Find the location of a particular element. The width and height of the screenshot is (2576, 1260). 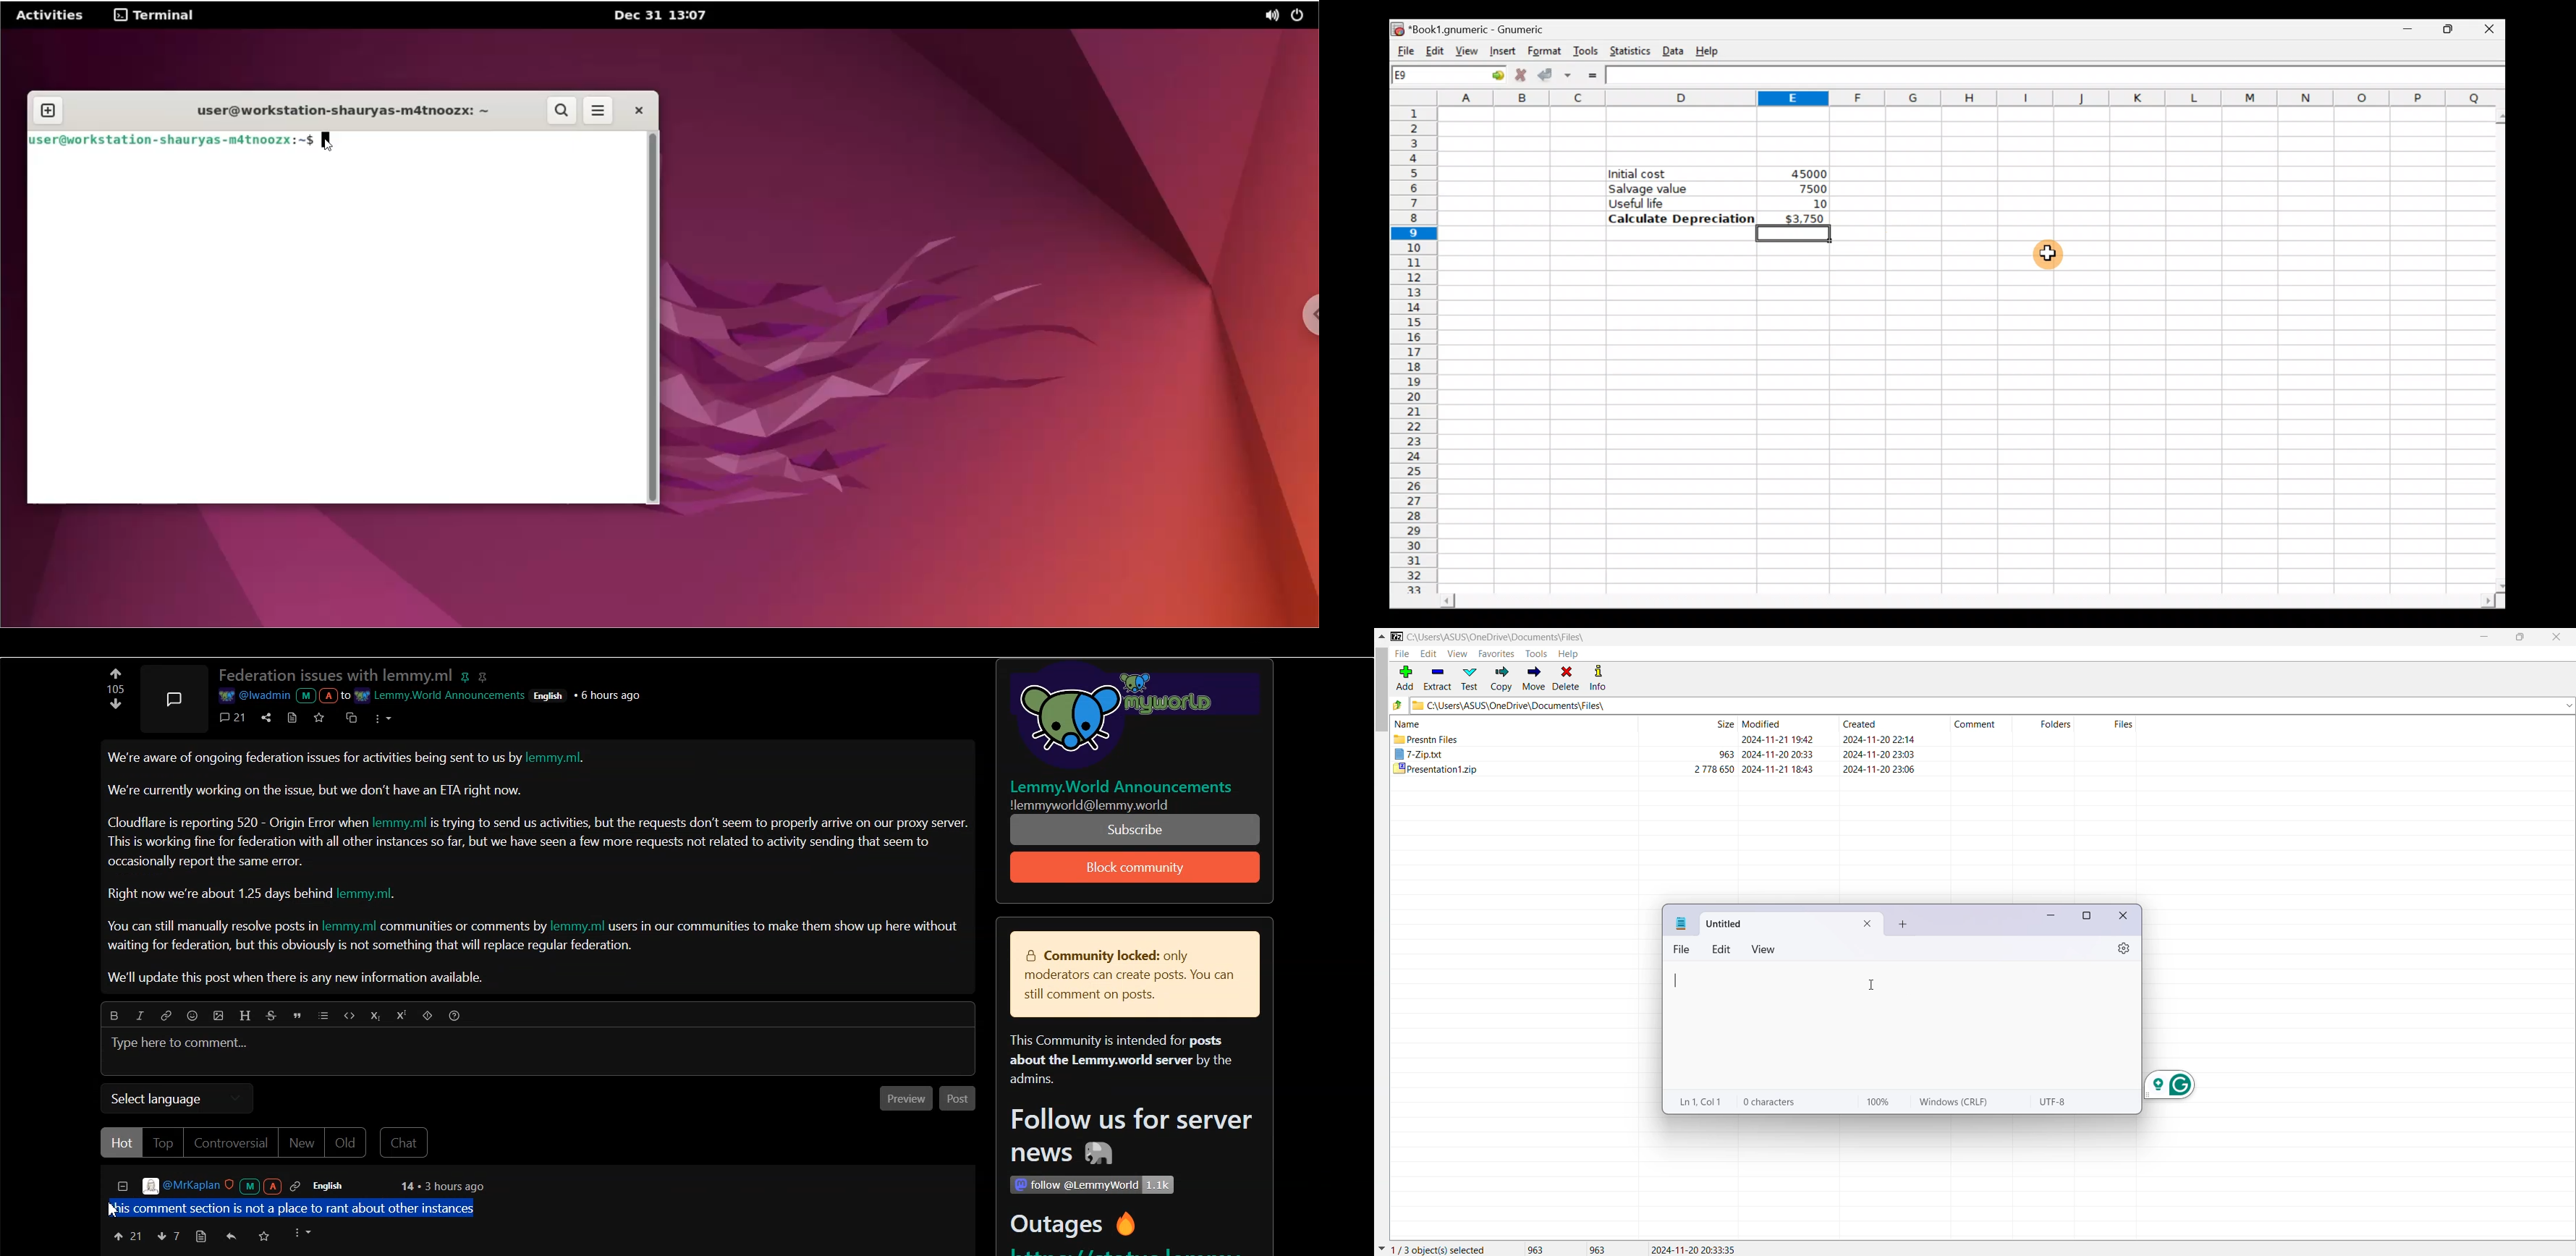

 is located at coordinates (1109, 805).